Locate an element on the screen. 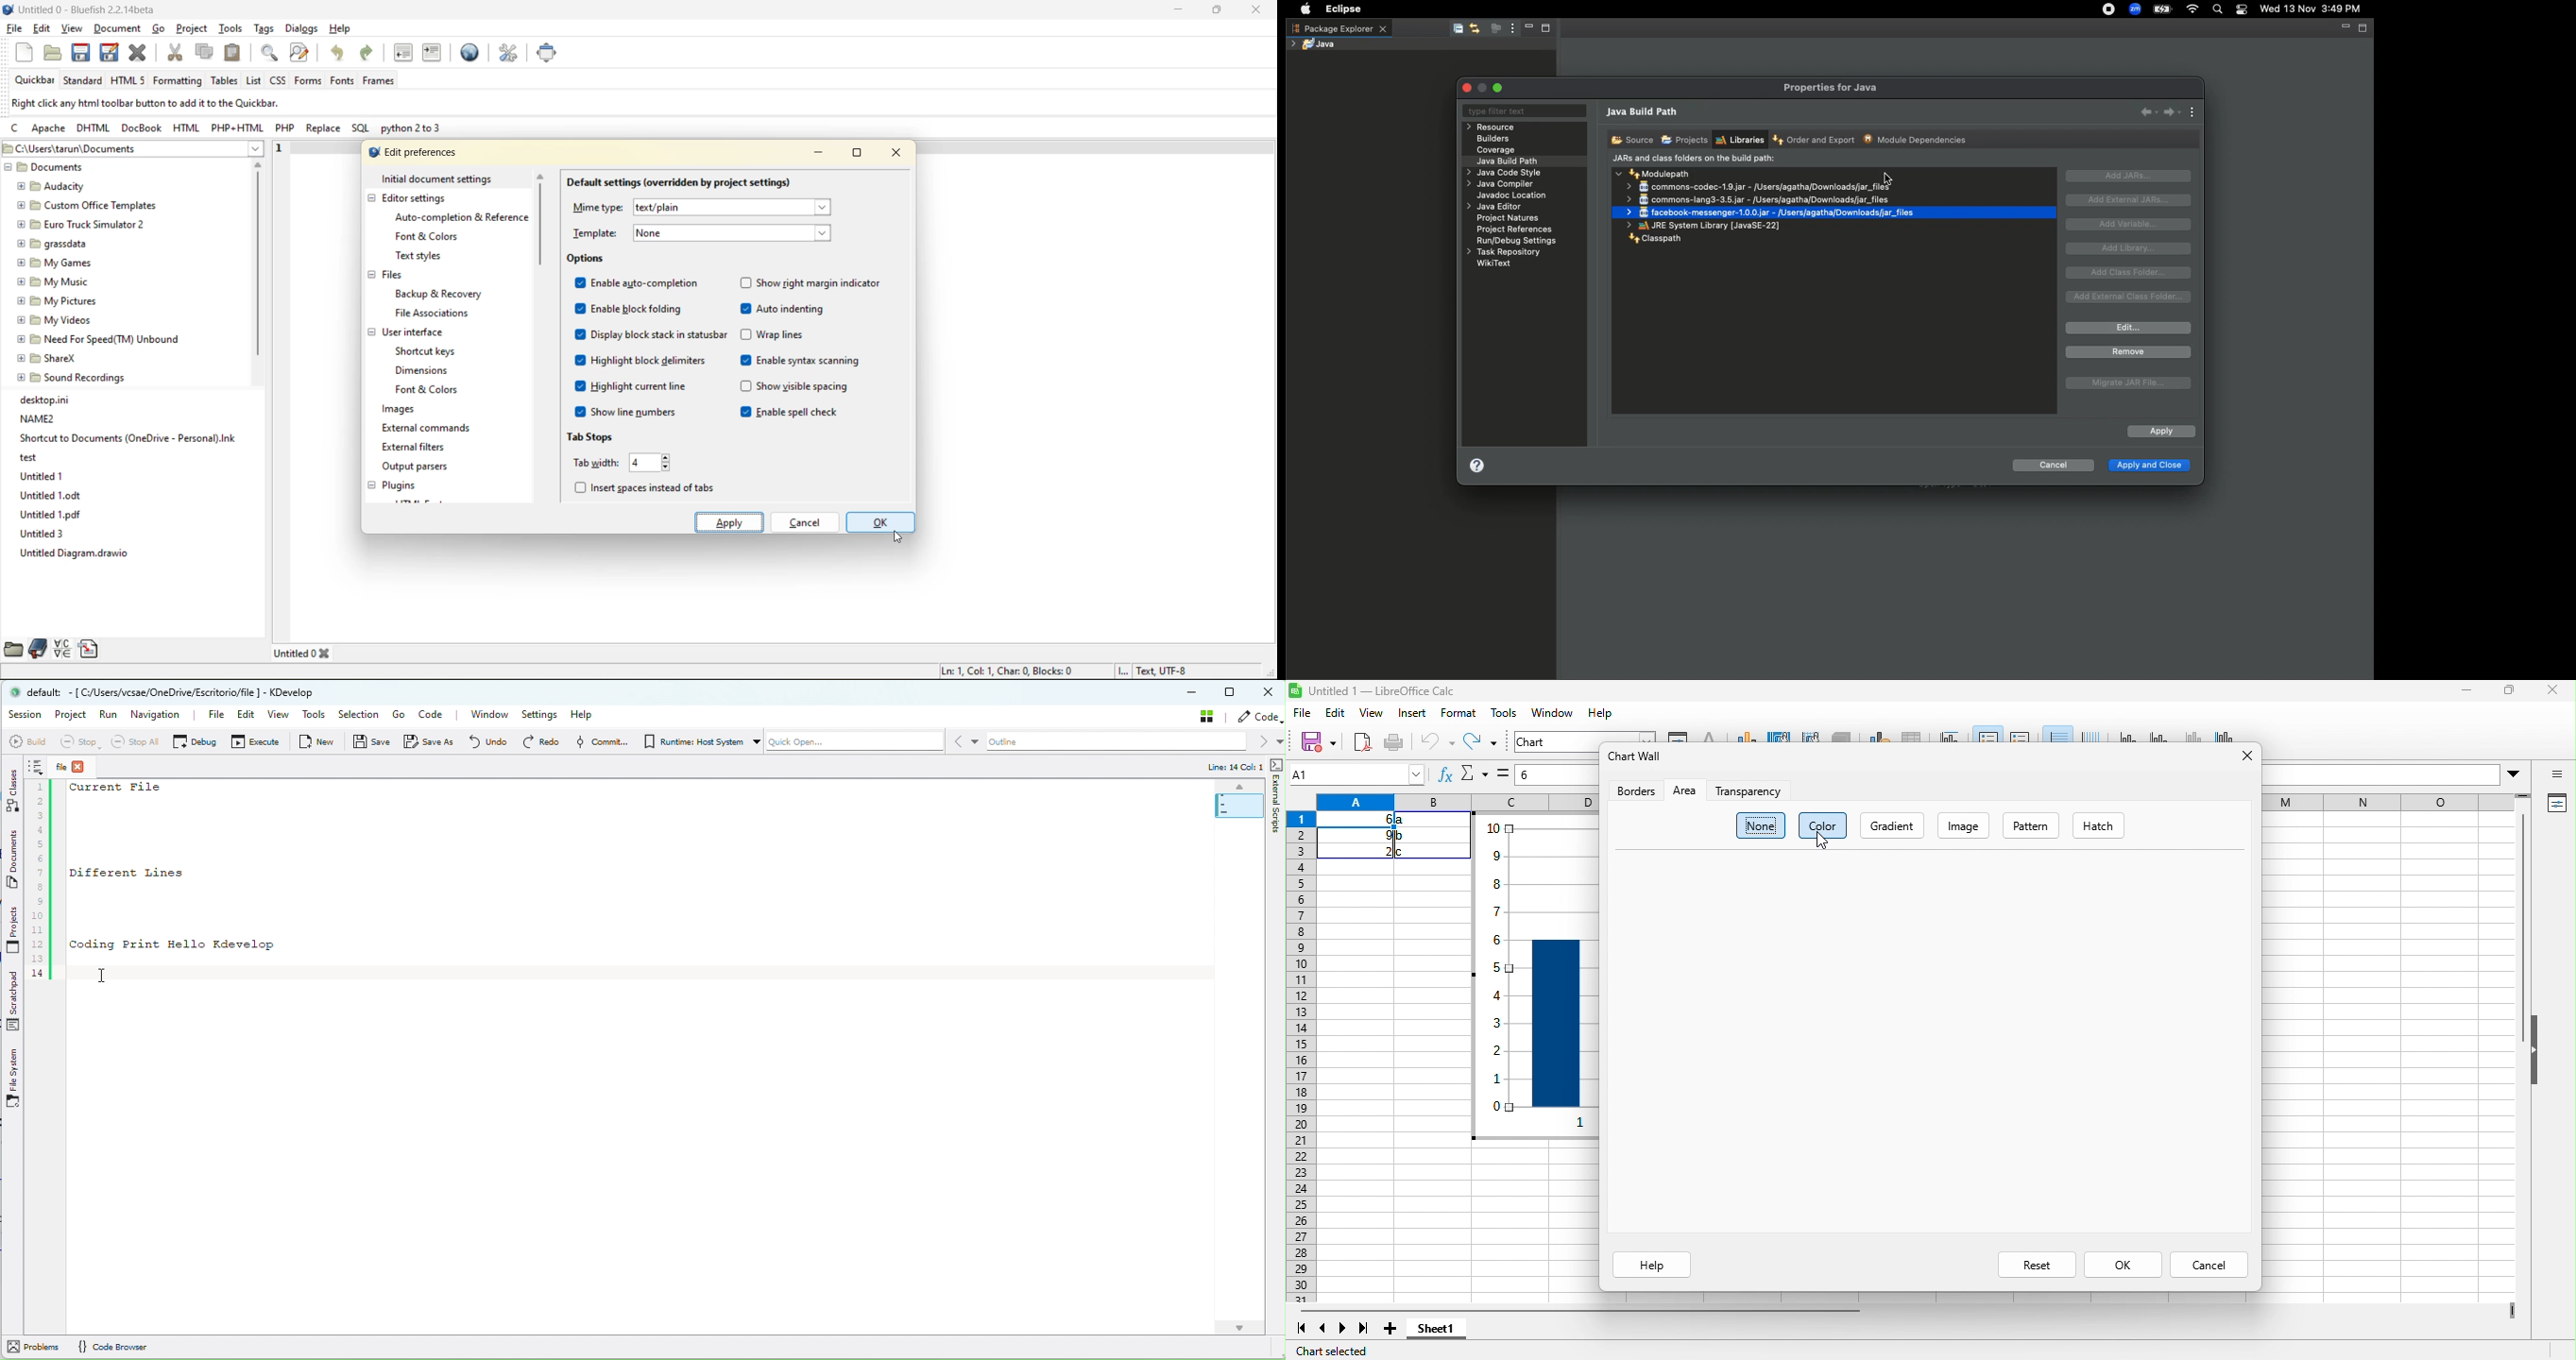 The width and height of the screenshot is (2576, 1372). help is located at coordinates (1651, 1263).